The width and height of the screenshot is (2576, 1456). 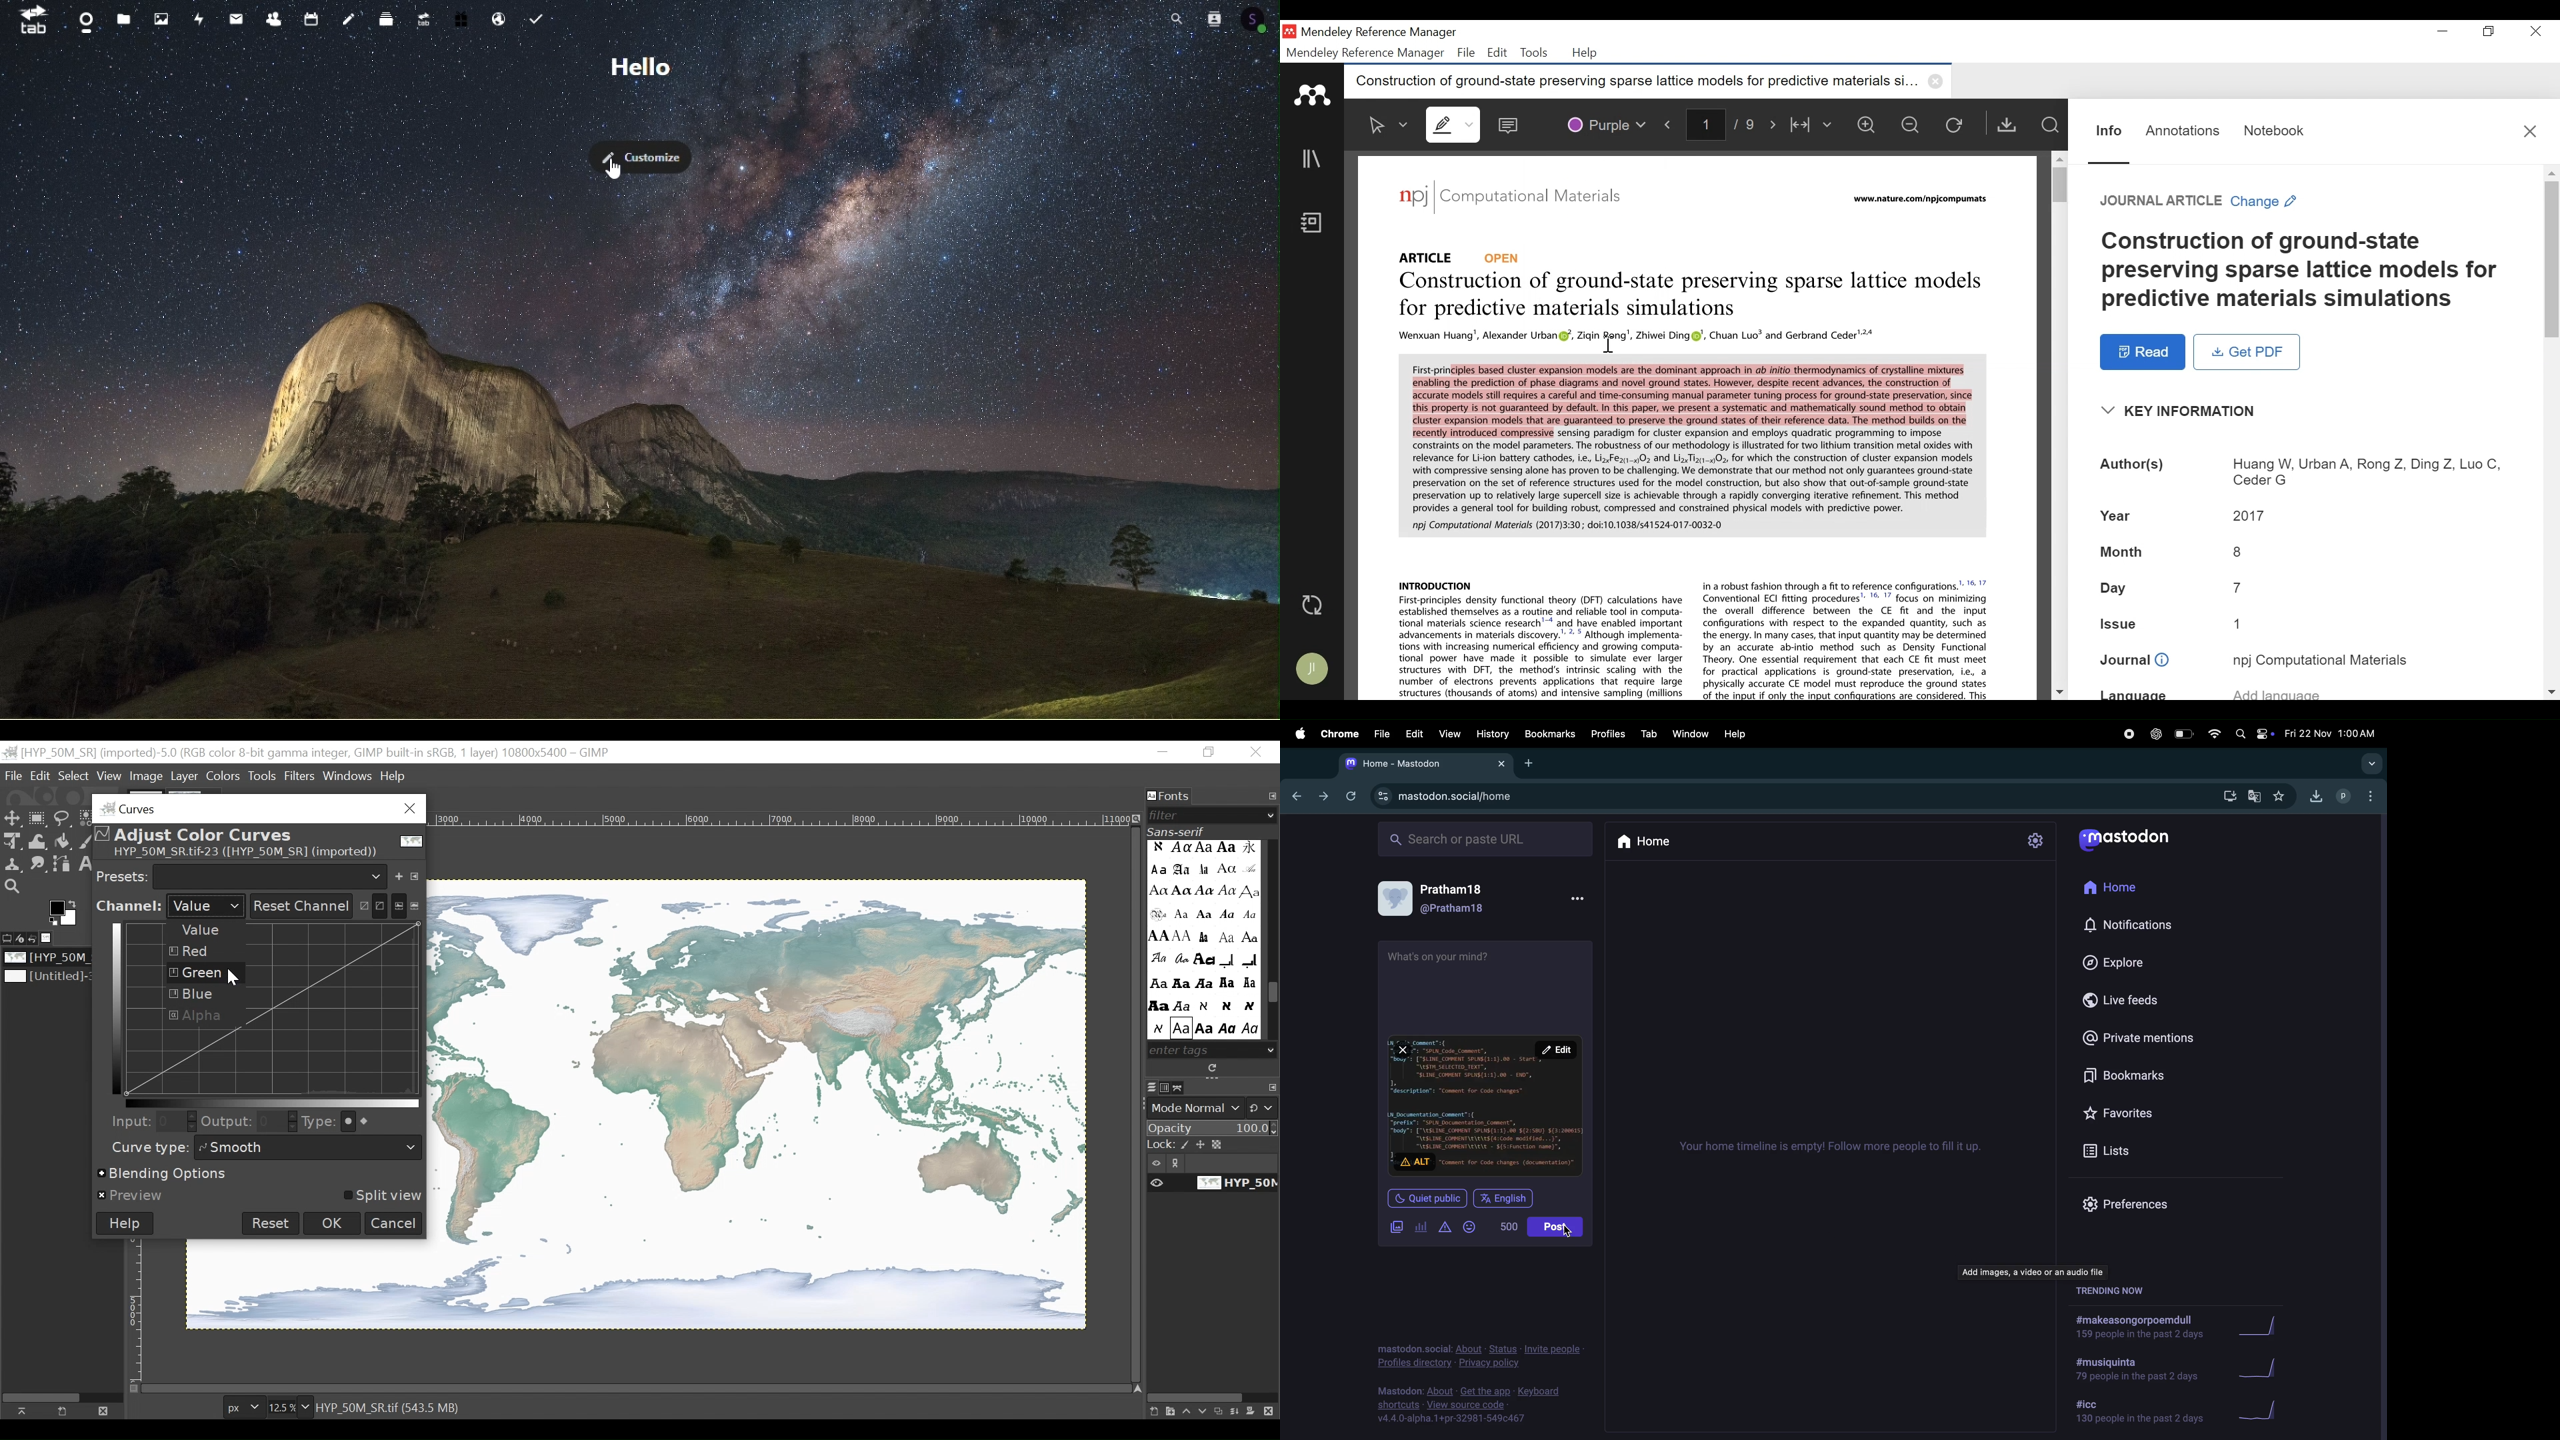 What do you see at coordinates (2137, 923) in the screenshot?
I see `notifications` at bounding box center [2137, 923].